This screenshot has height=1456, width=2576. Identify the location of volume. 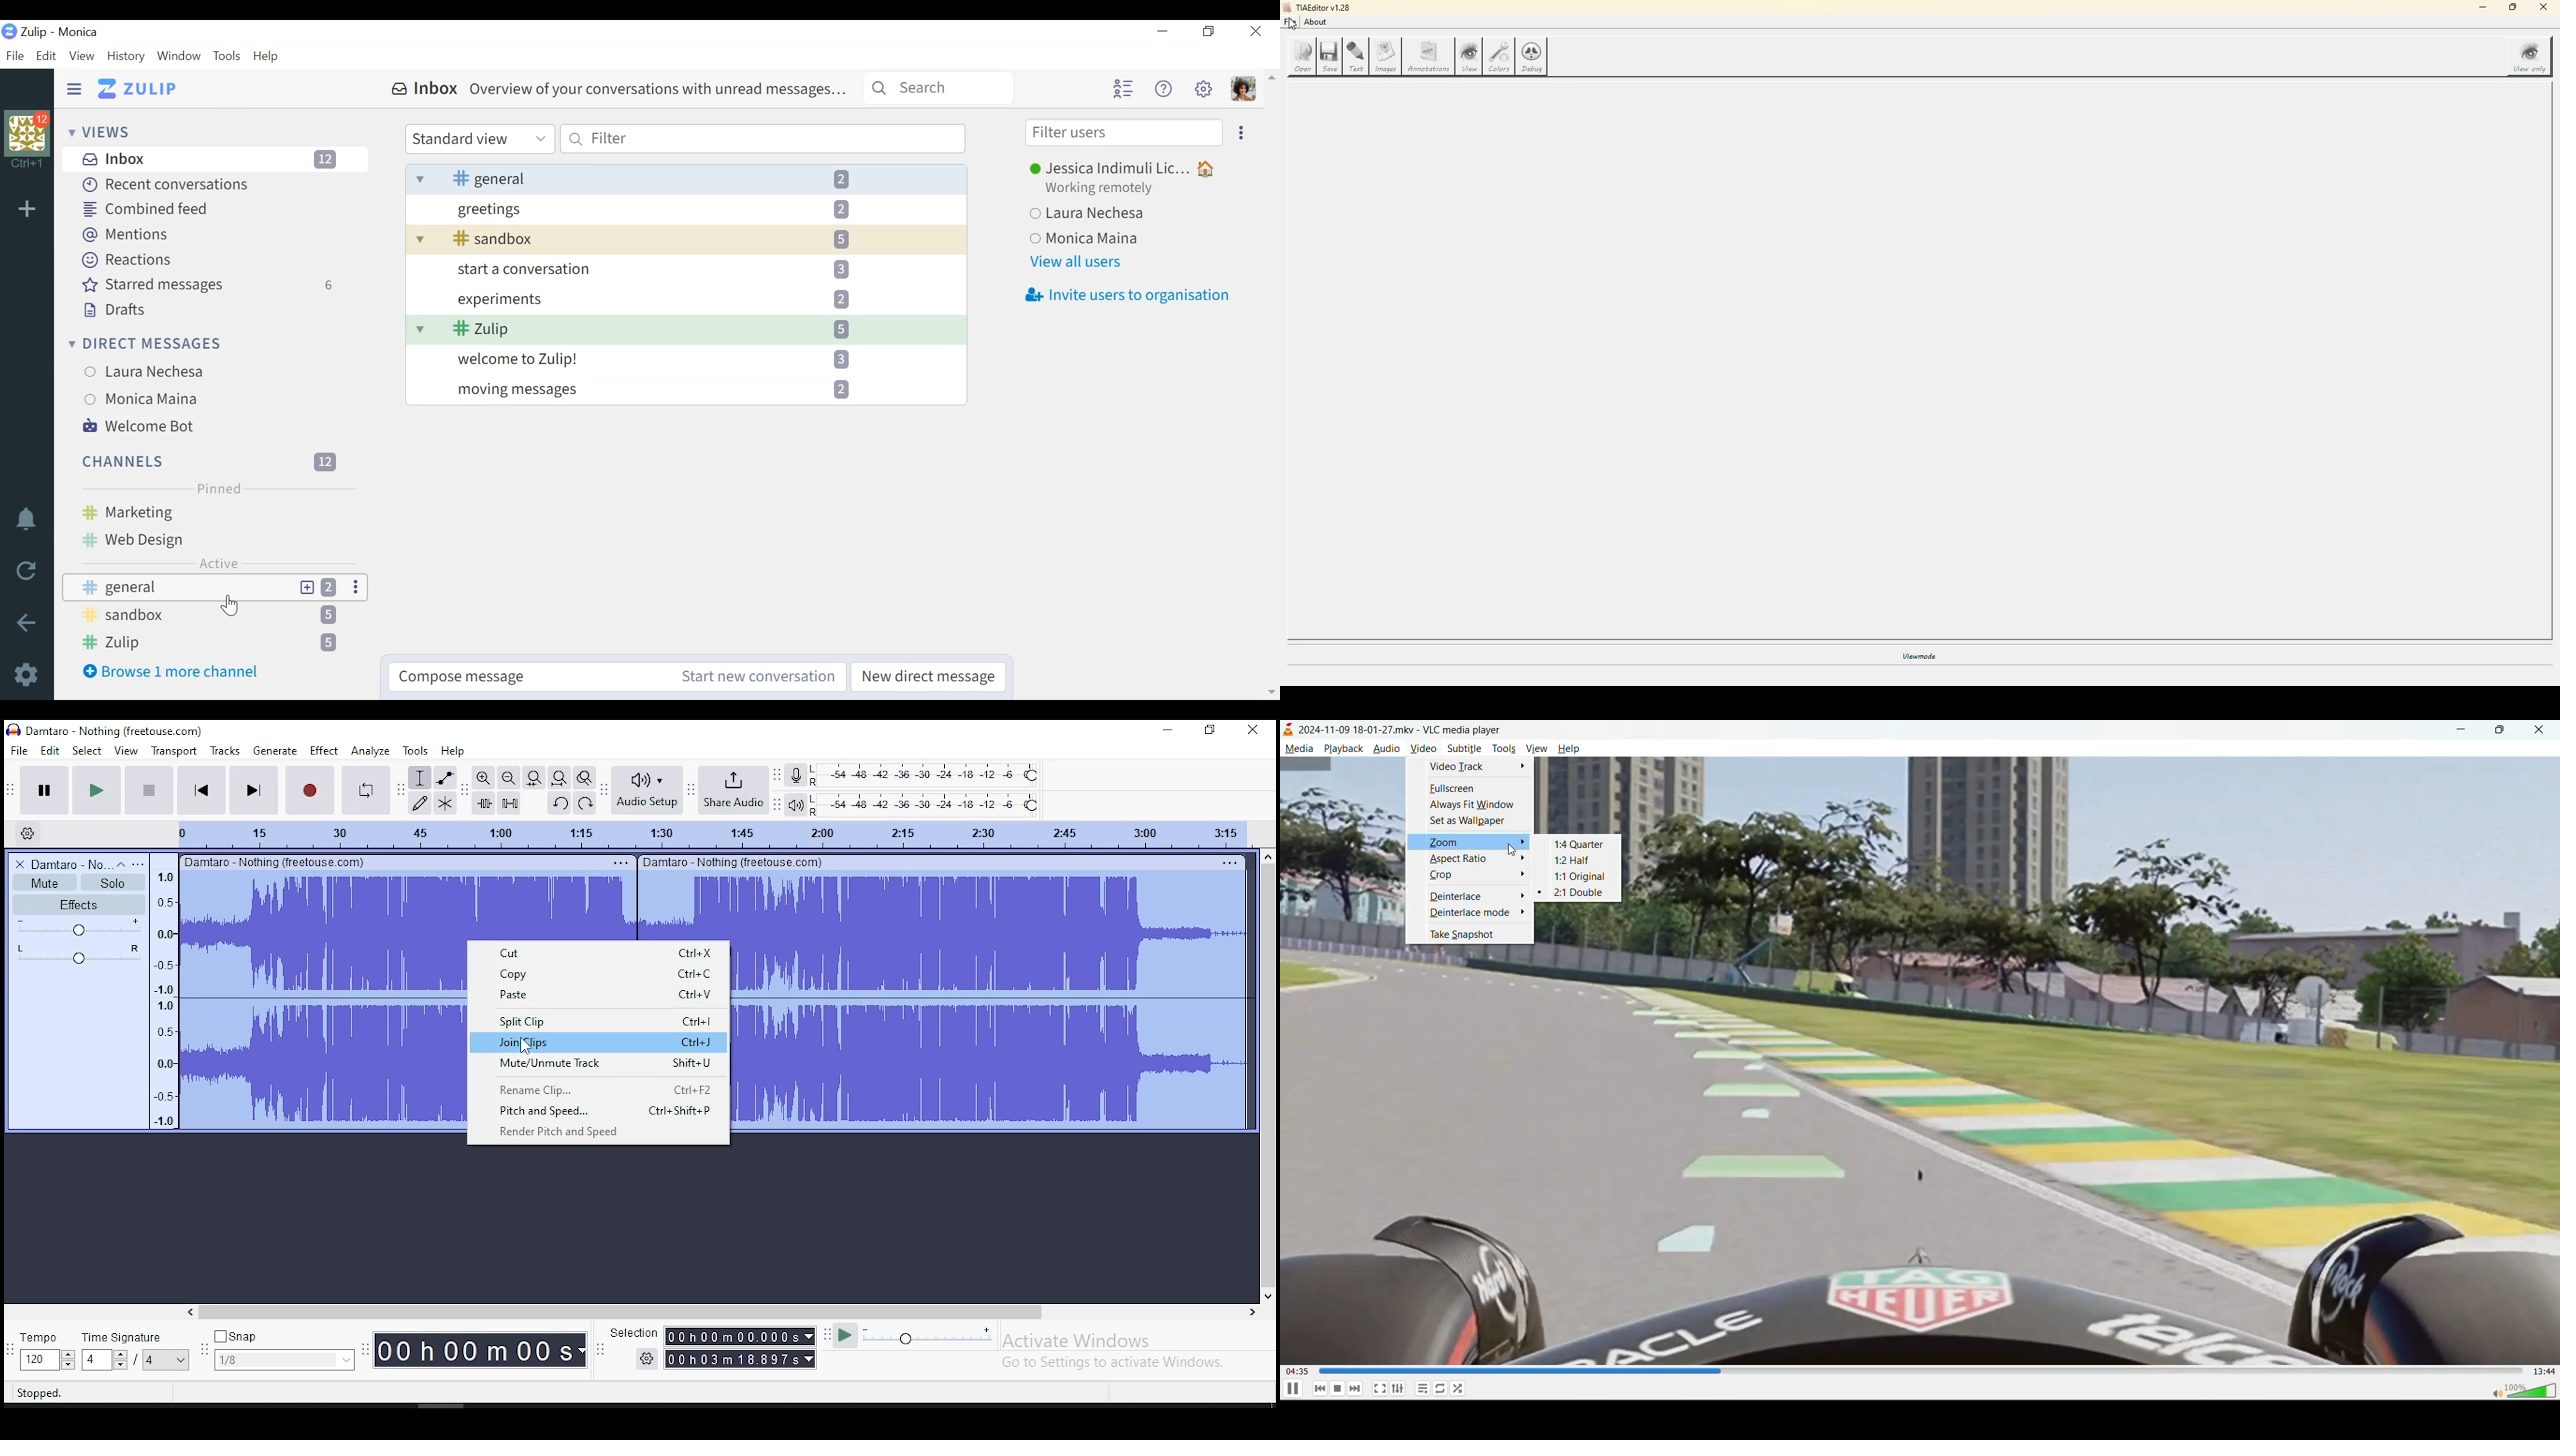
(2525, 1391).